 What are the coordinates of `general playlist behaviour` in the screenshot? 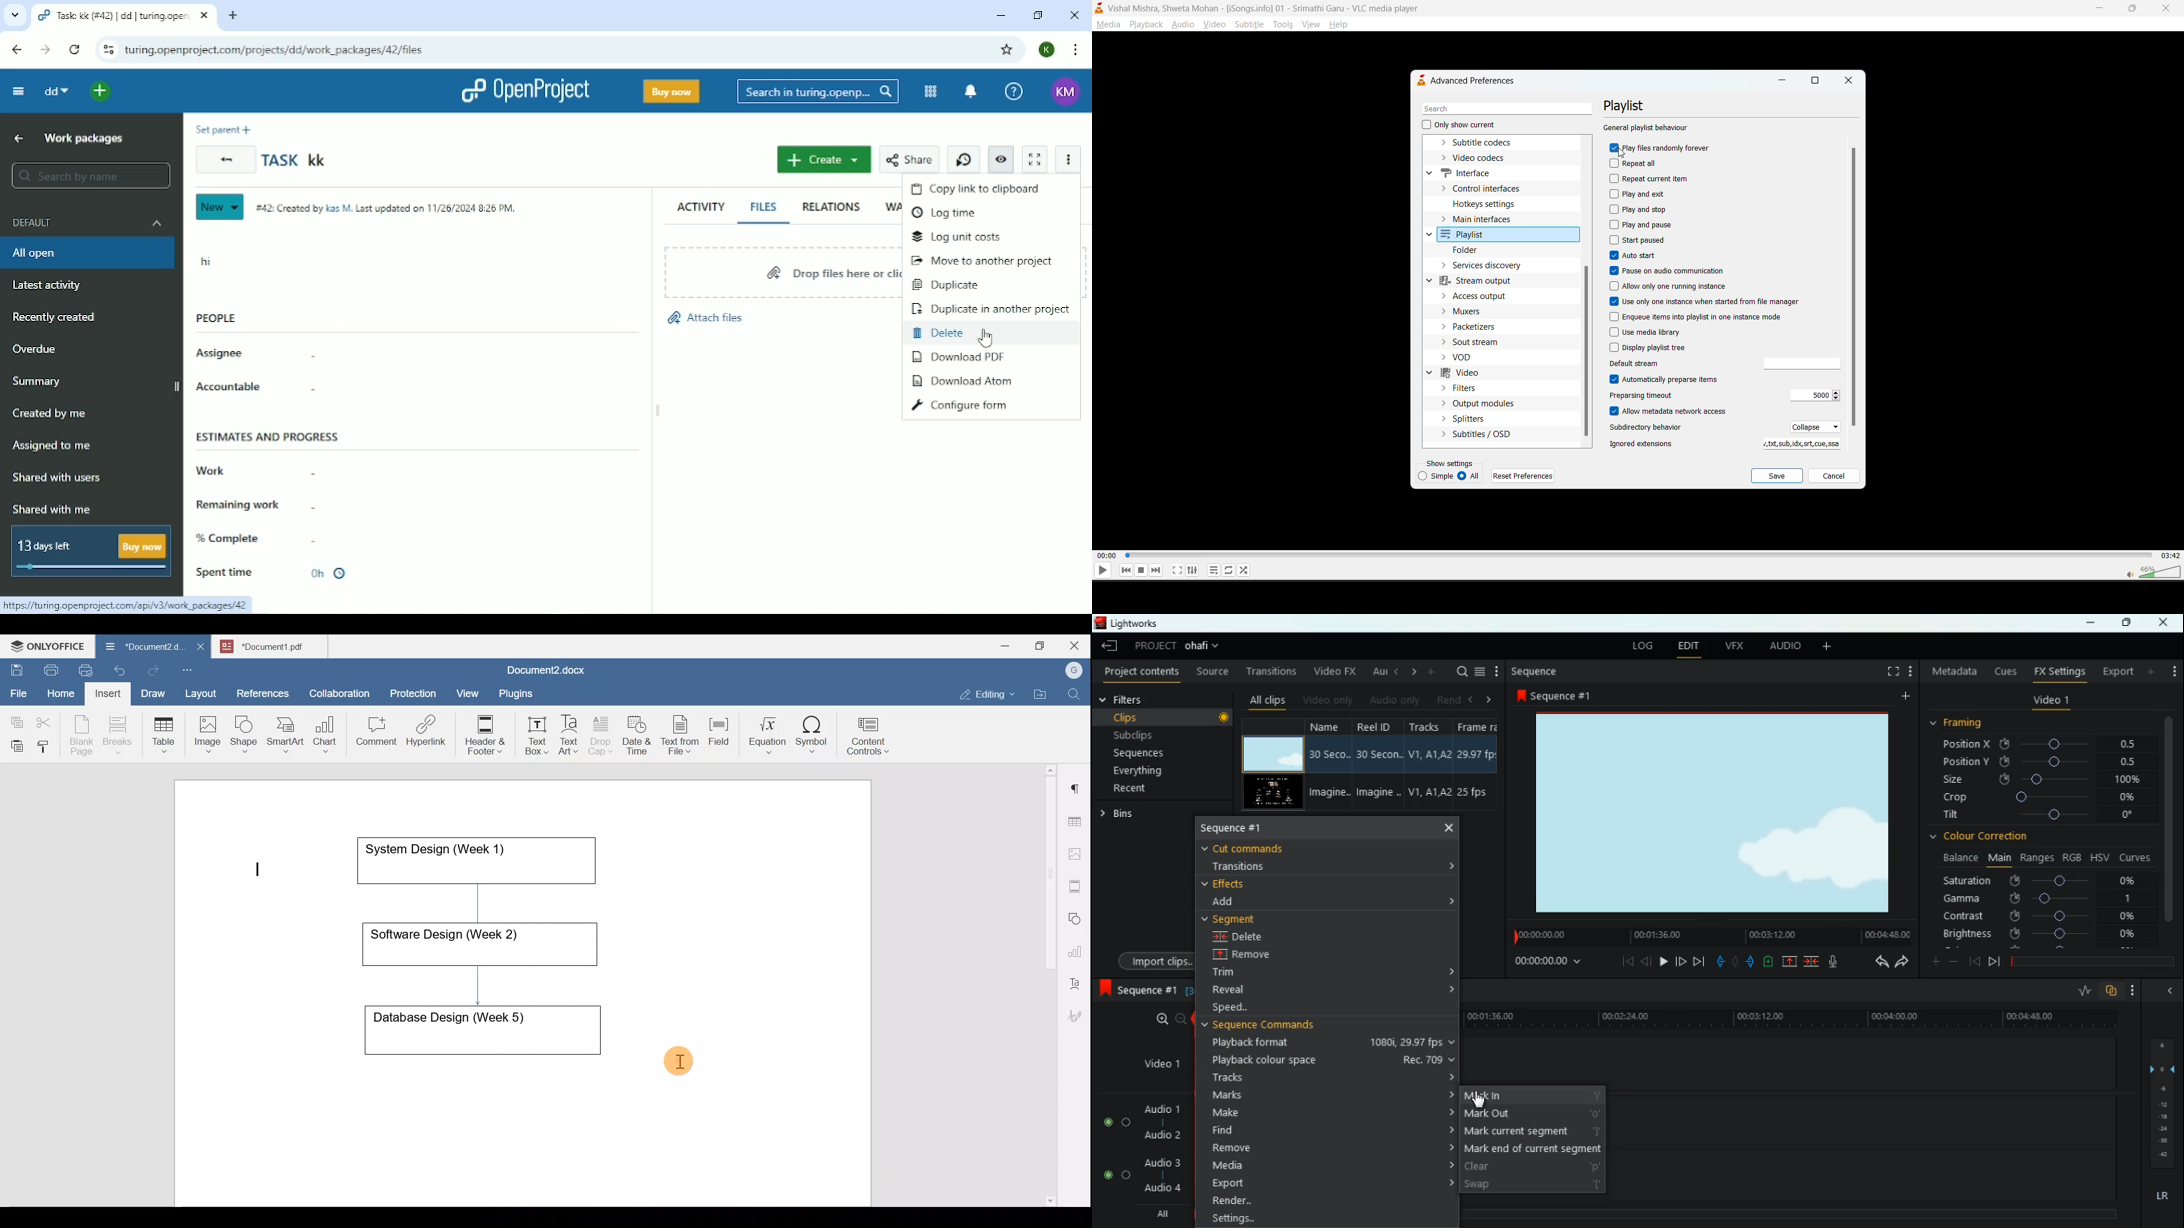 It's located at (1649, 127).